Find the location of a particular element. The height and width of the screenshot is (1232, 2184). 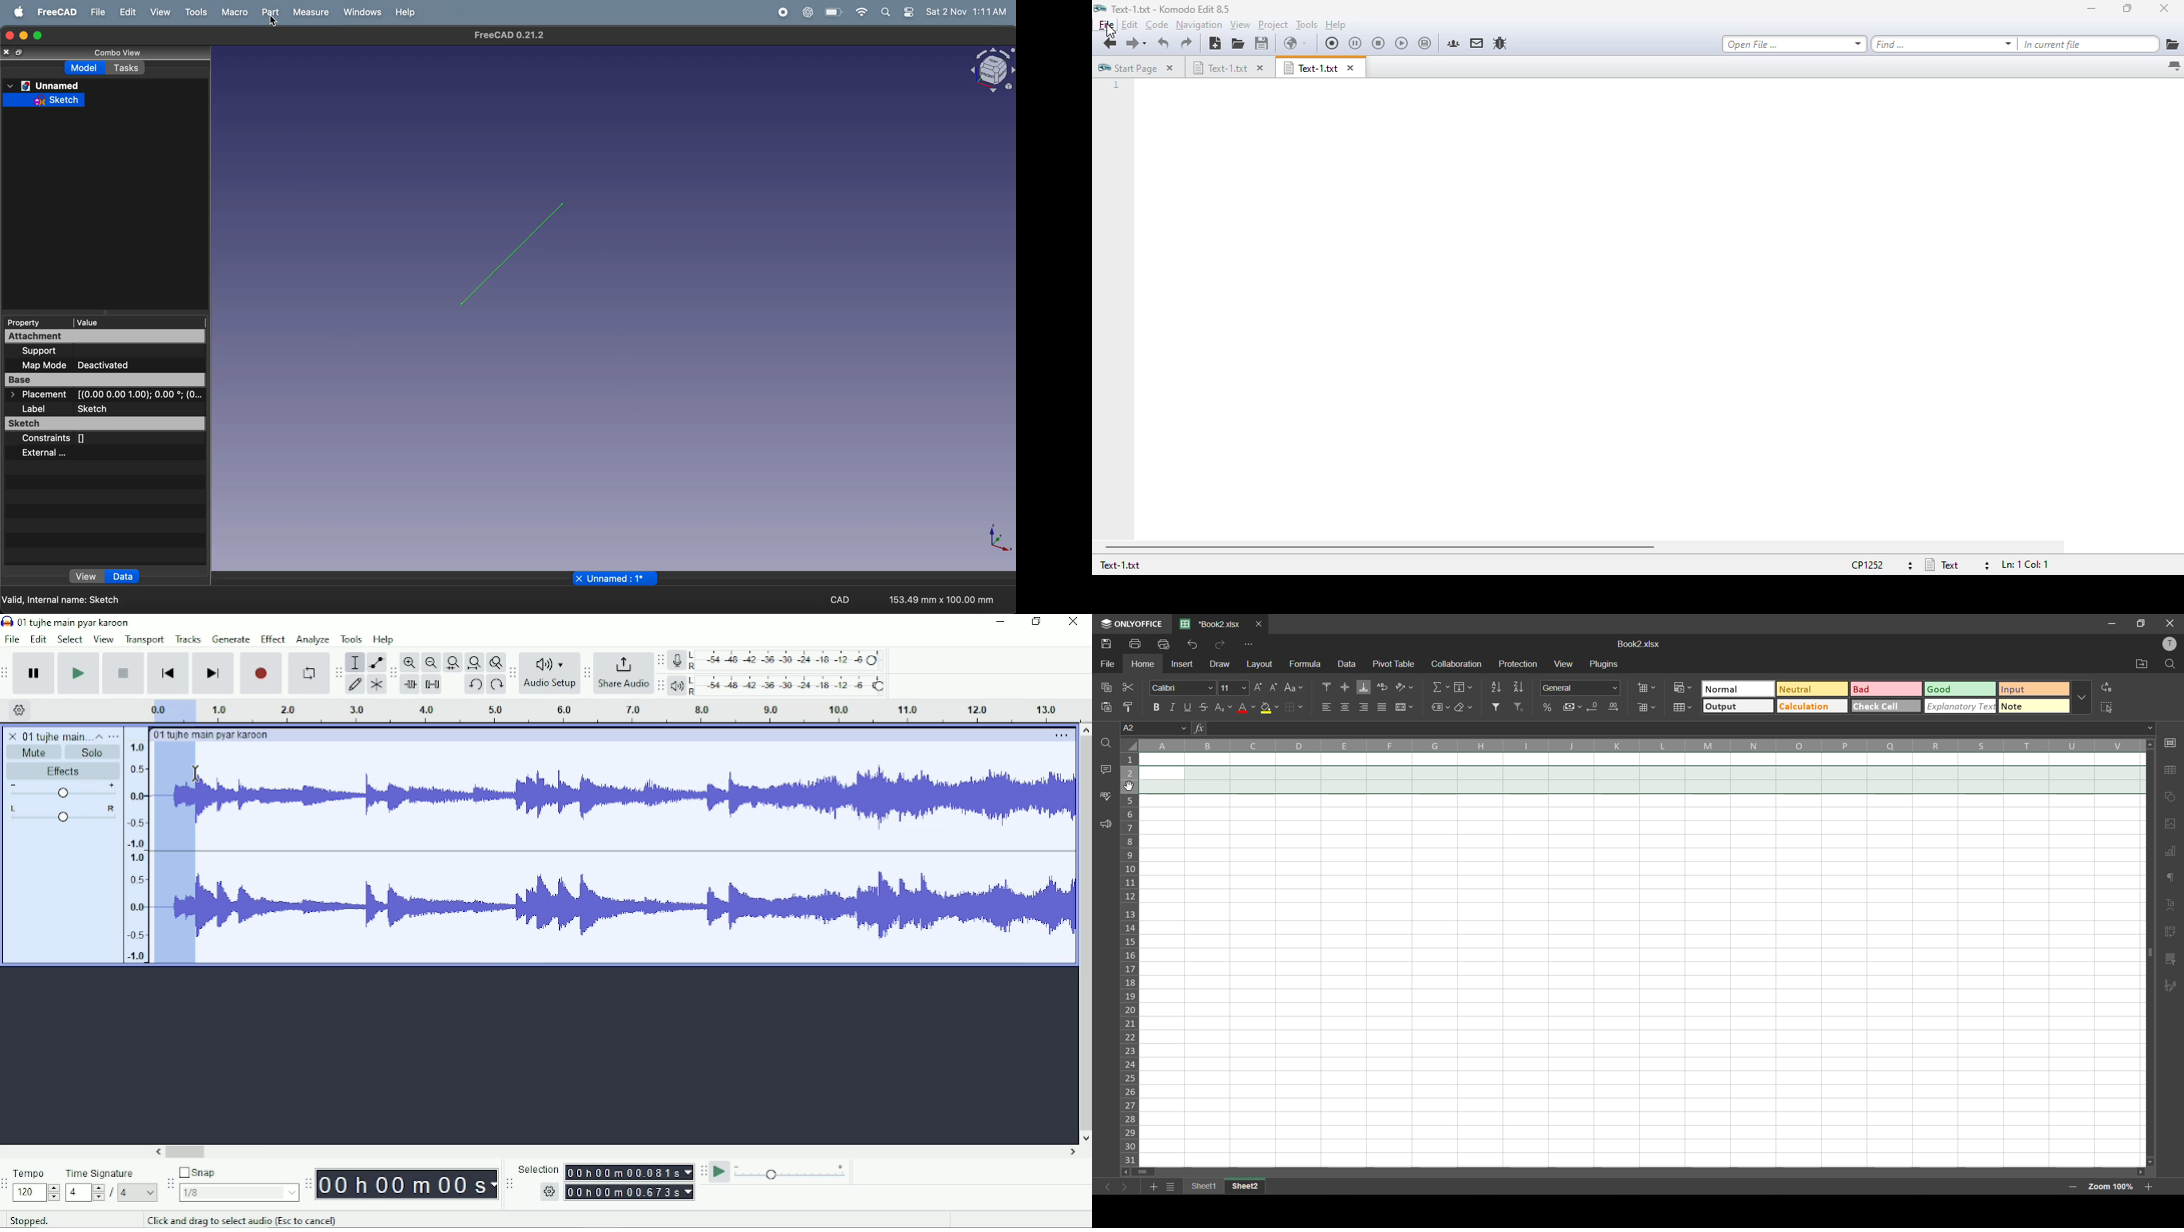

file position is located at coordinates (2023, 565).